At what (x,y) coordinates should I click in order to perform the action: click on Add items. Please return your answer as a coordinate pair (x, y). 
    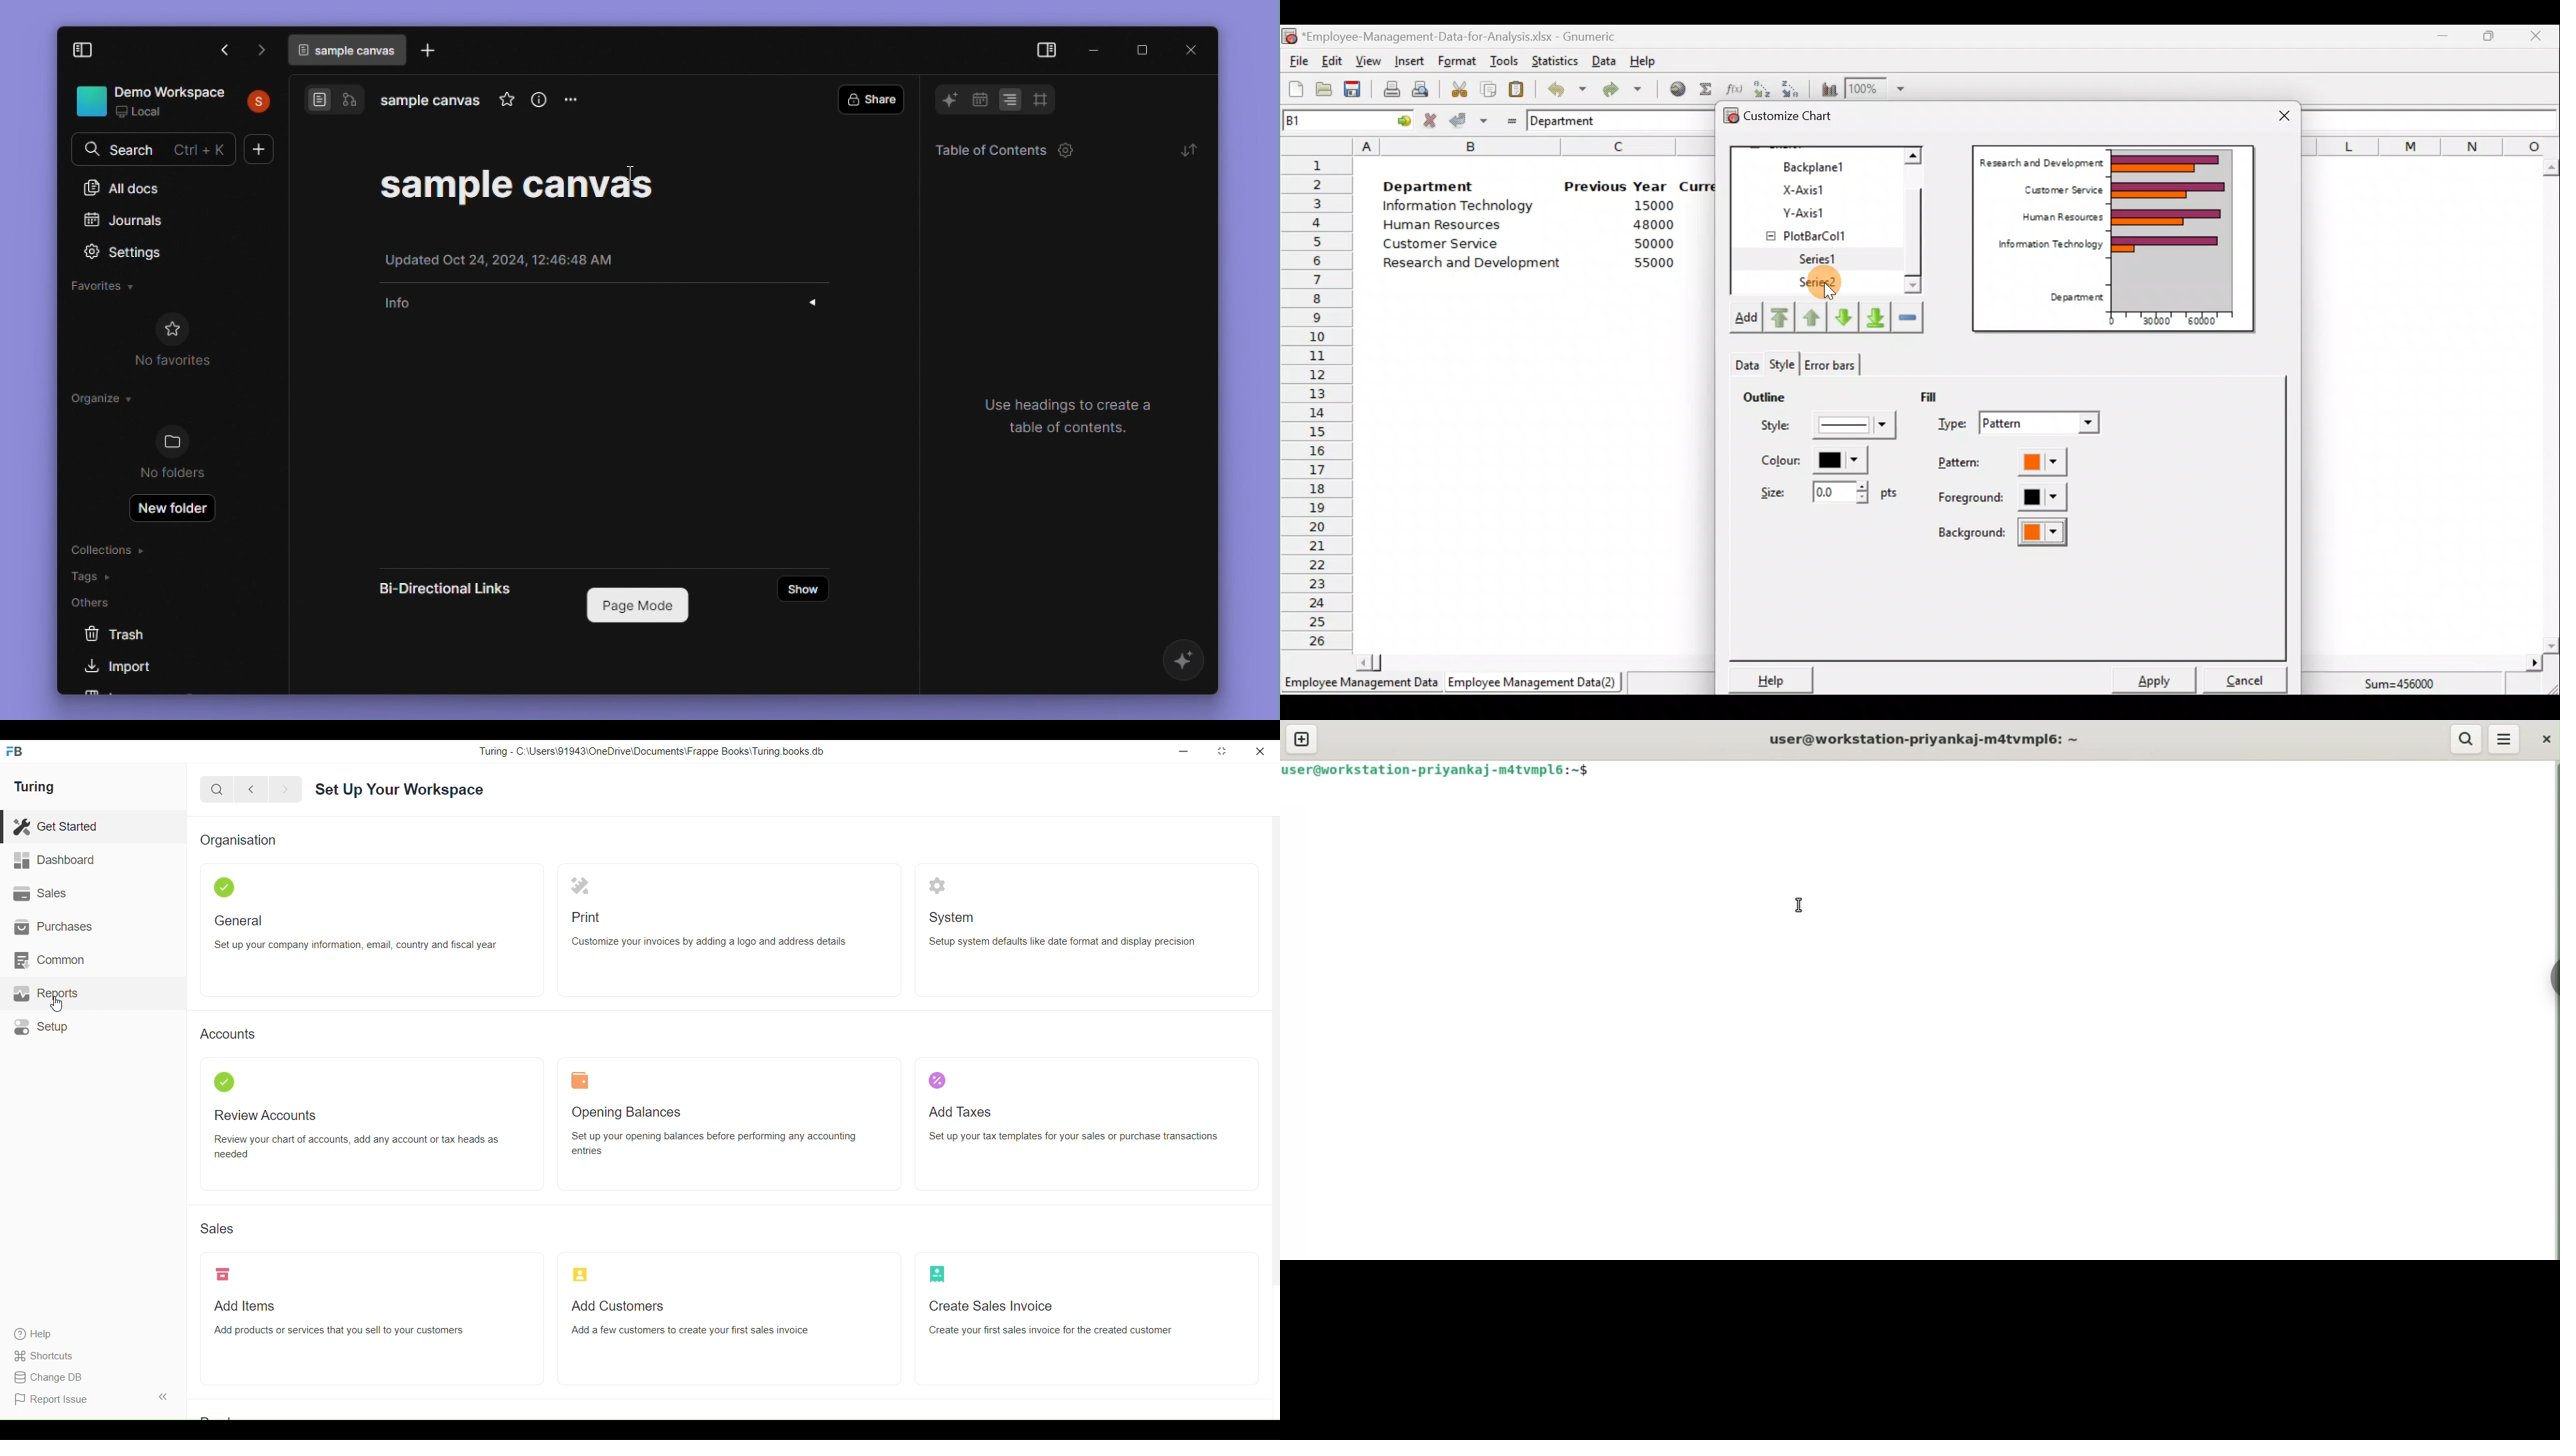
    Looking at the image, I should click on (223, 1274).